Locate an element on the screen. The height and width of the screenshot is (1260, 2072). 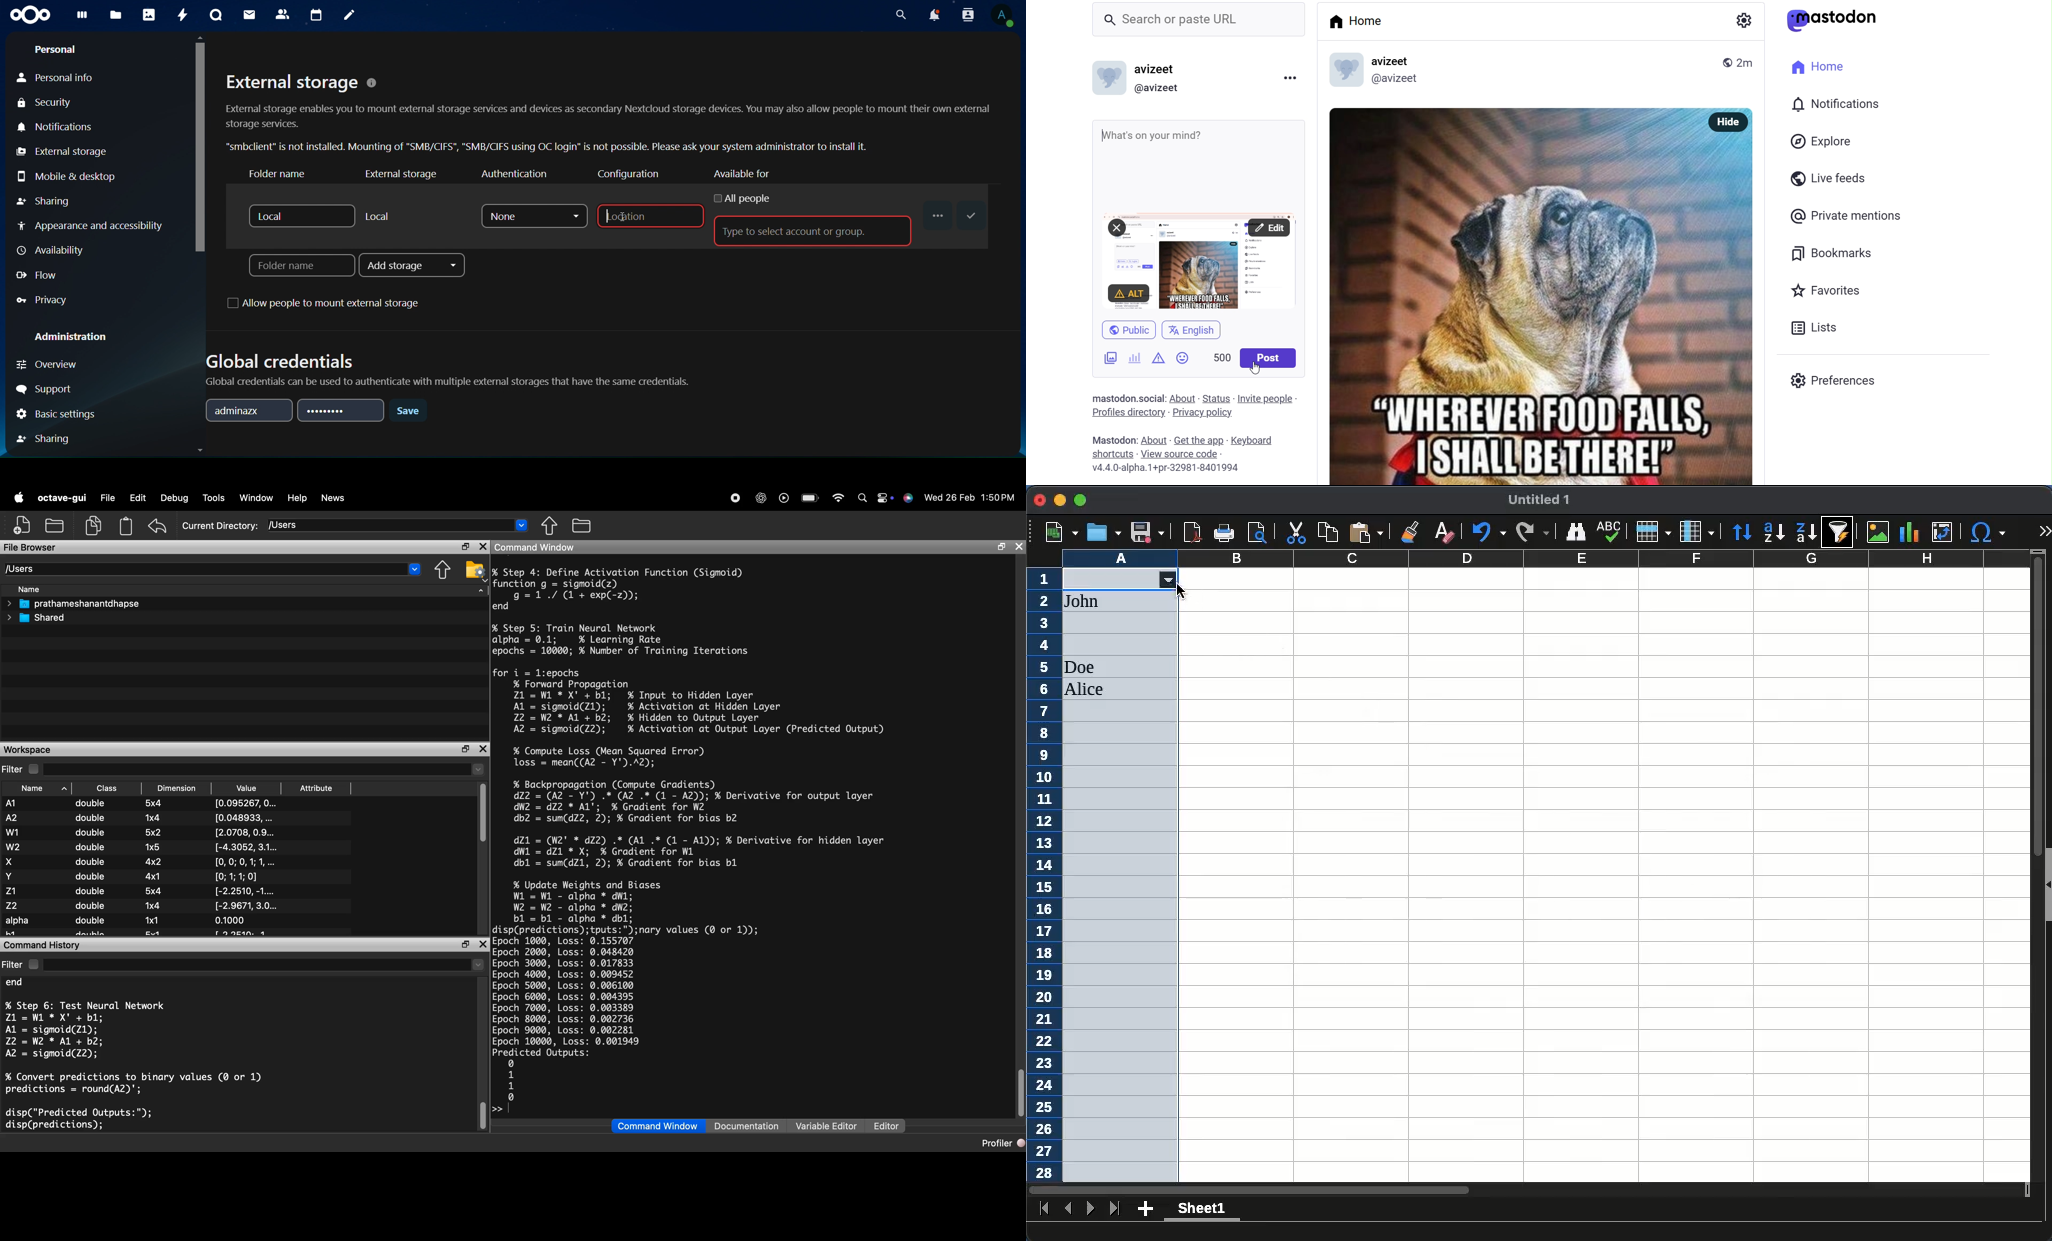
@avizeet is located at coordinates (1161, 88).